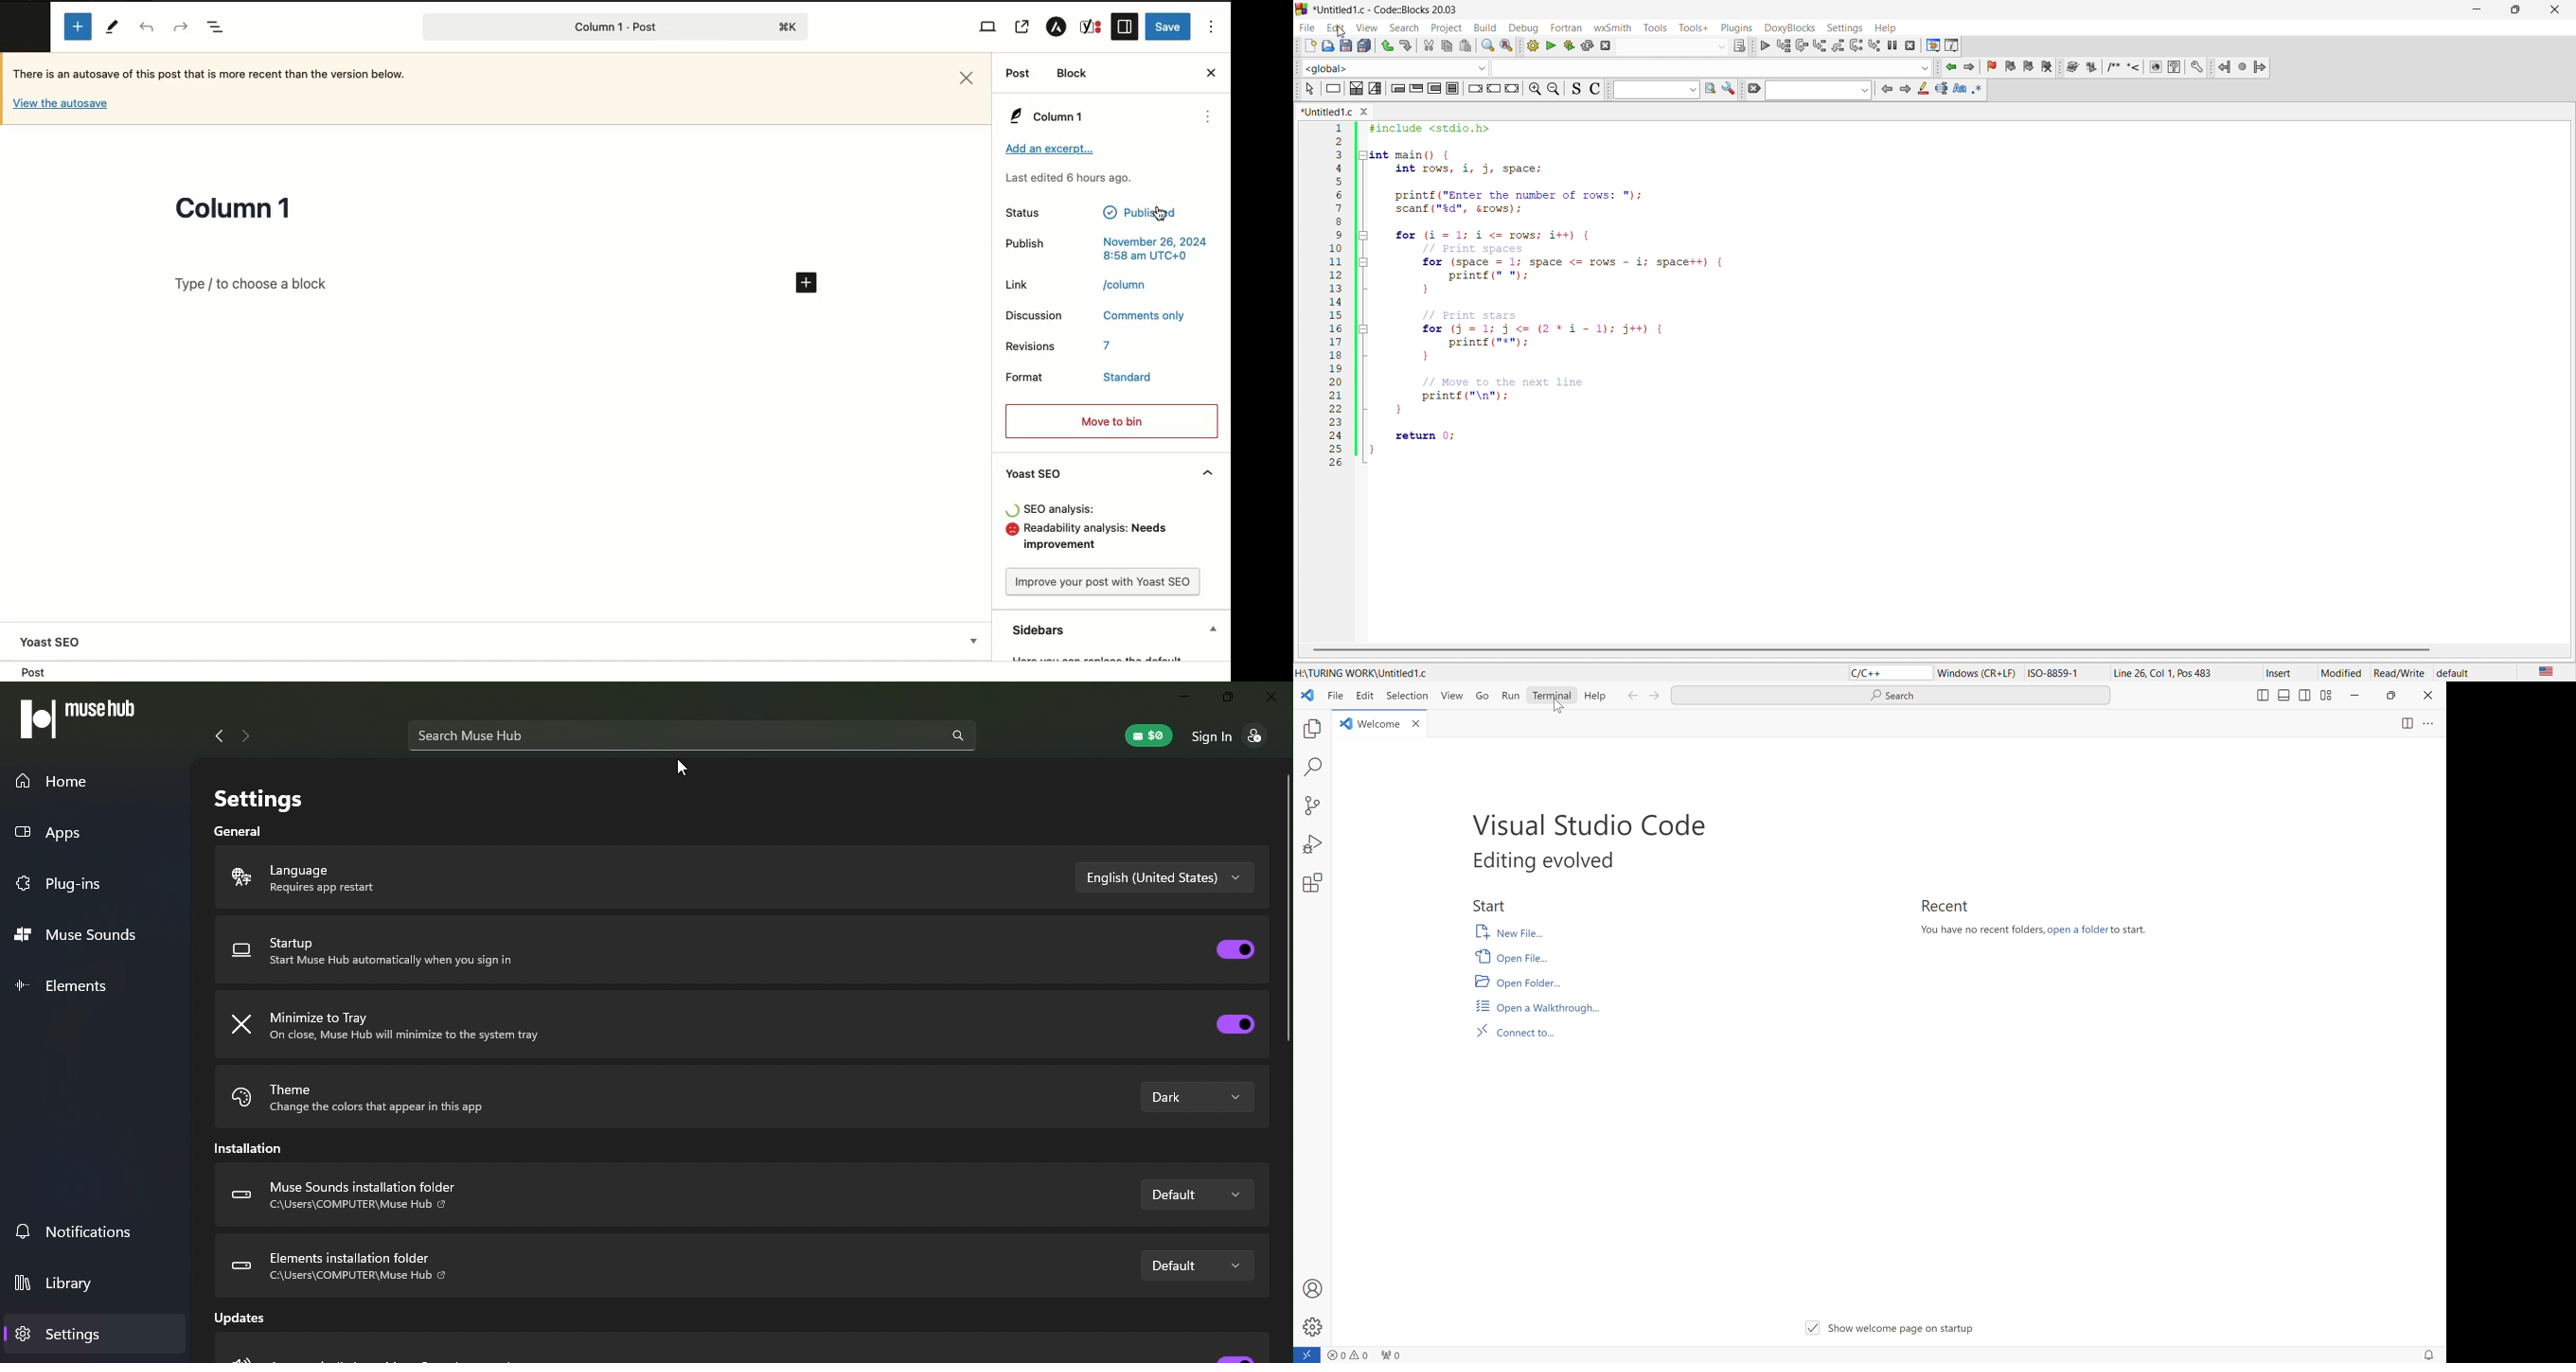 This screenshot has height=1372, width=2576. Describe the element at coordinates (2303, 694) in the screenshot. I see `split left` at that location.